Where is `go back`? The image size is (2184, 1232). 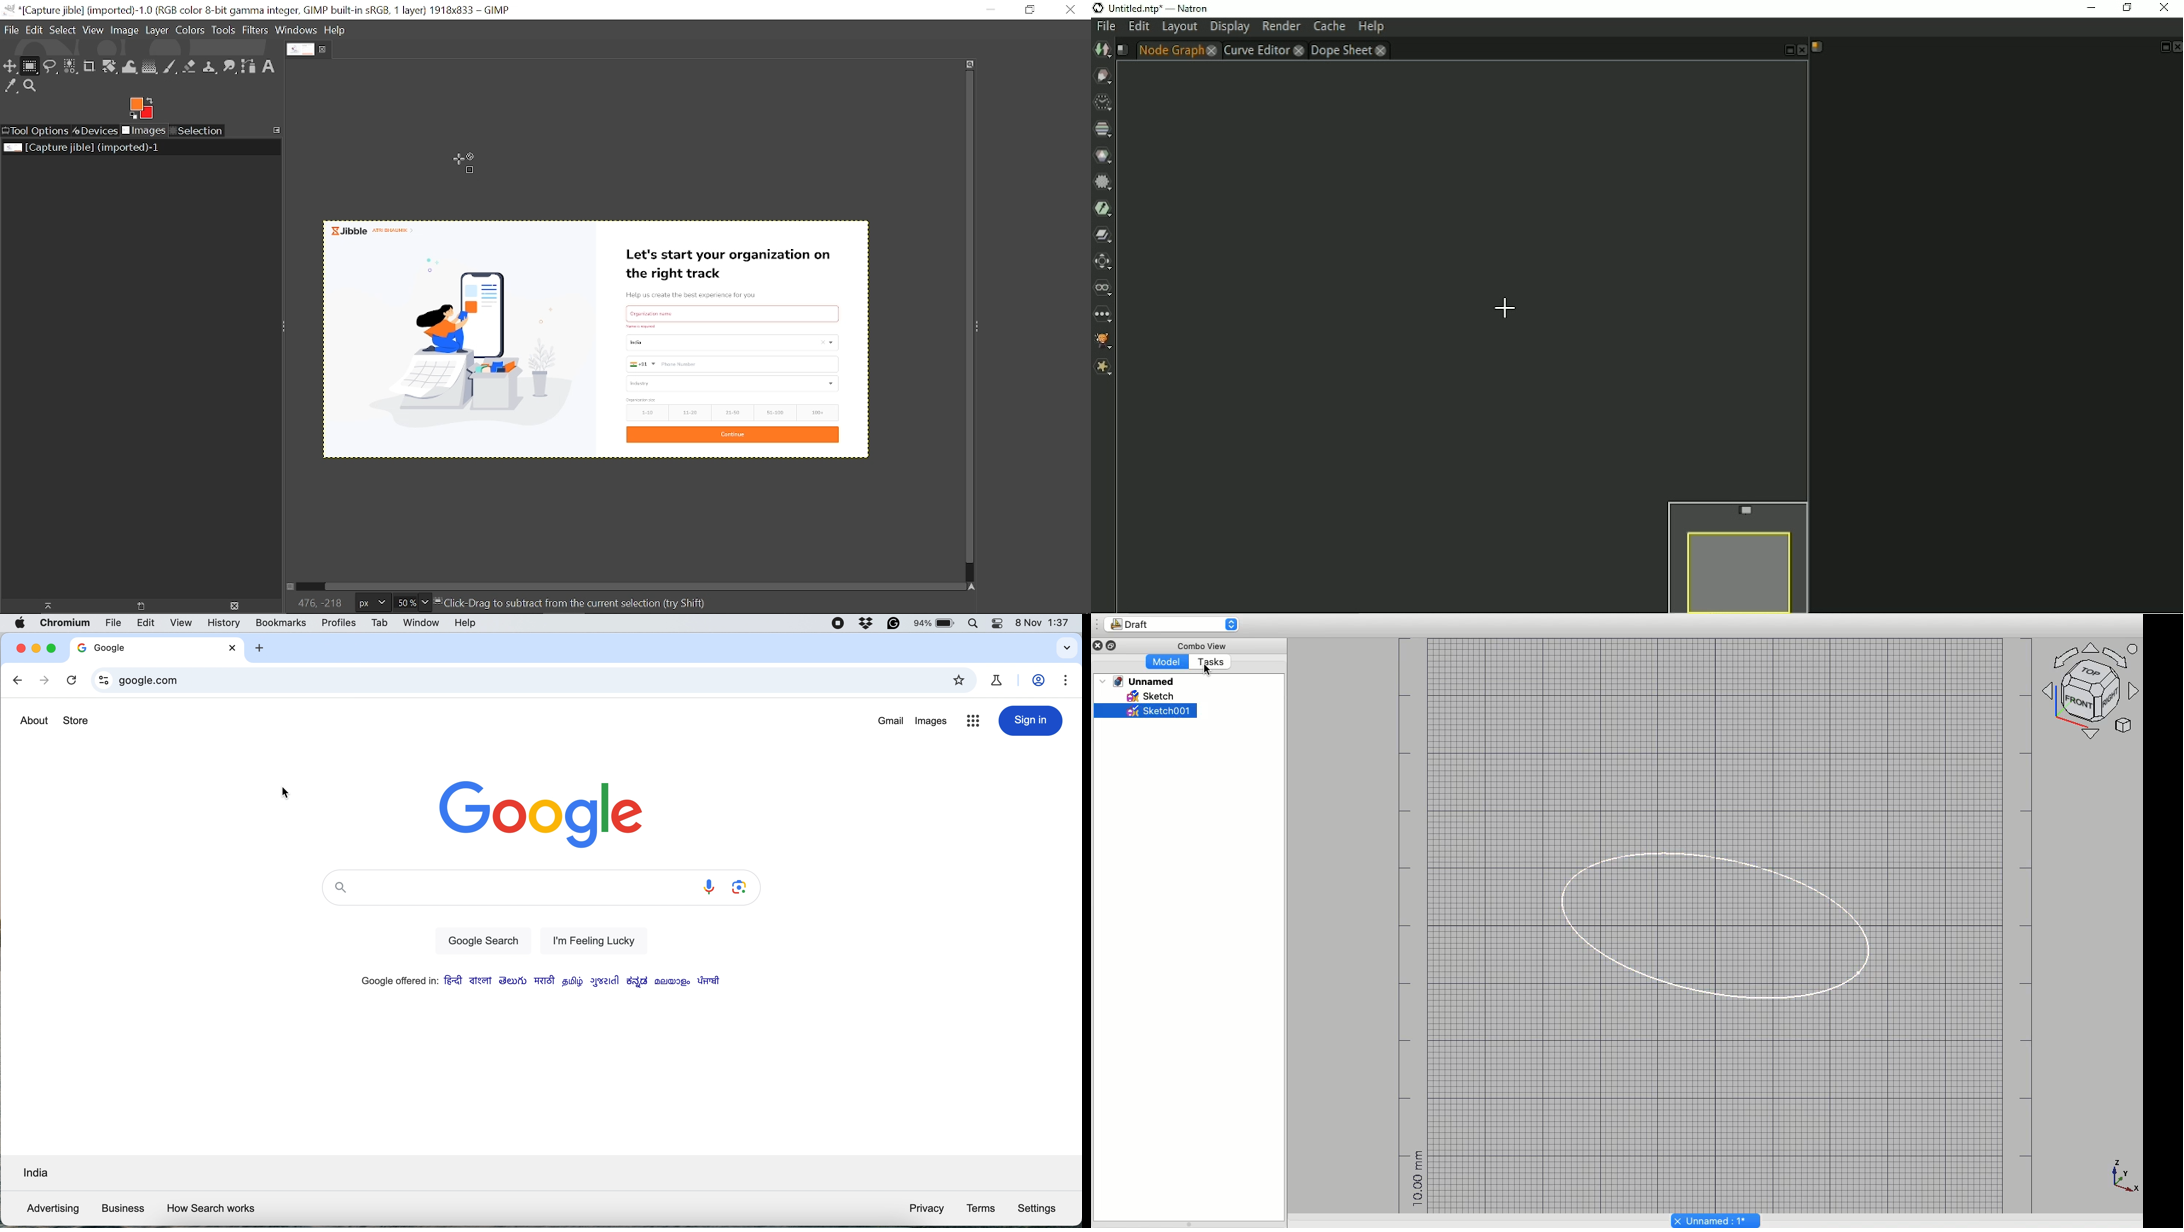 go back is located at coordinates (19, 682).